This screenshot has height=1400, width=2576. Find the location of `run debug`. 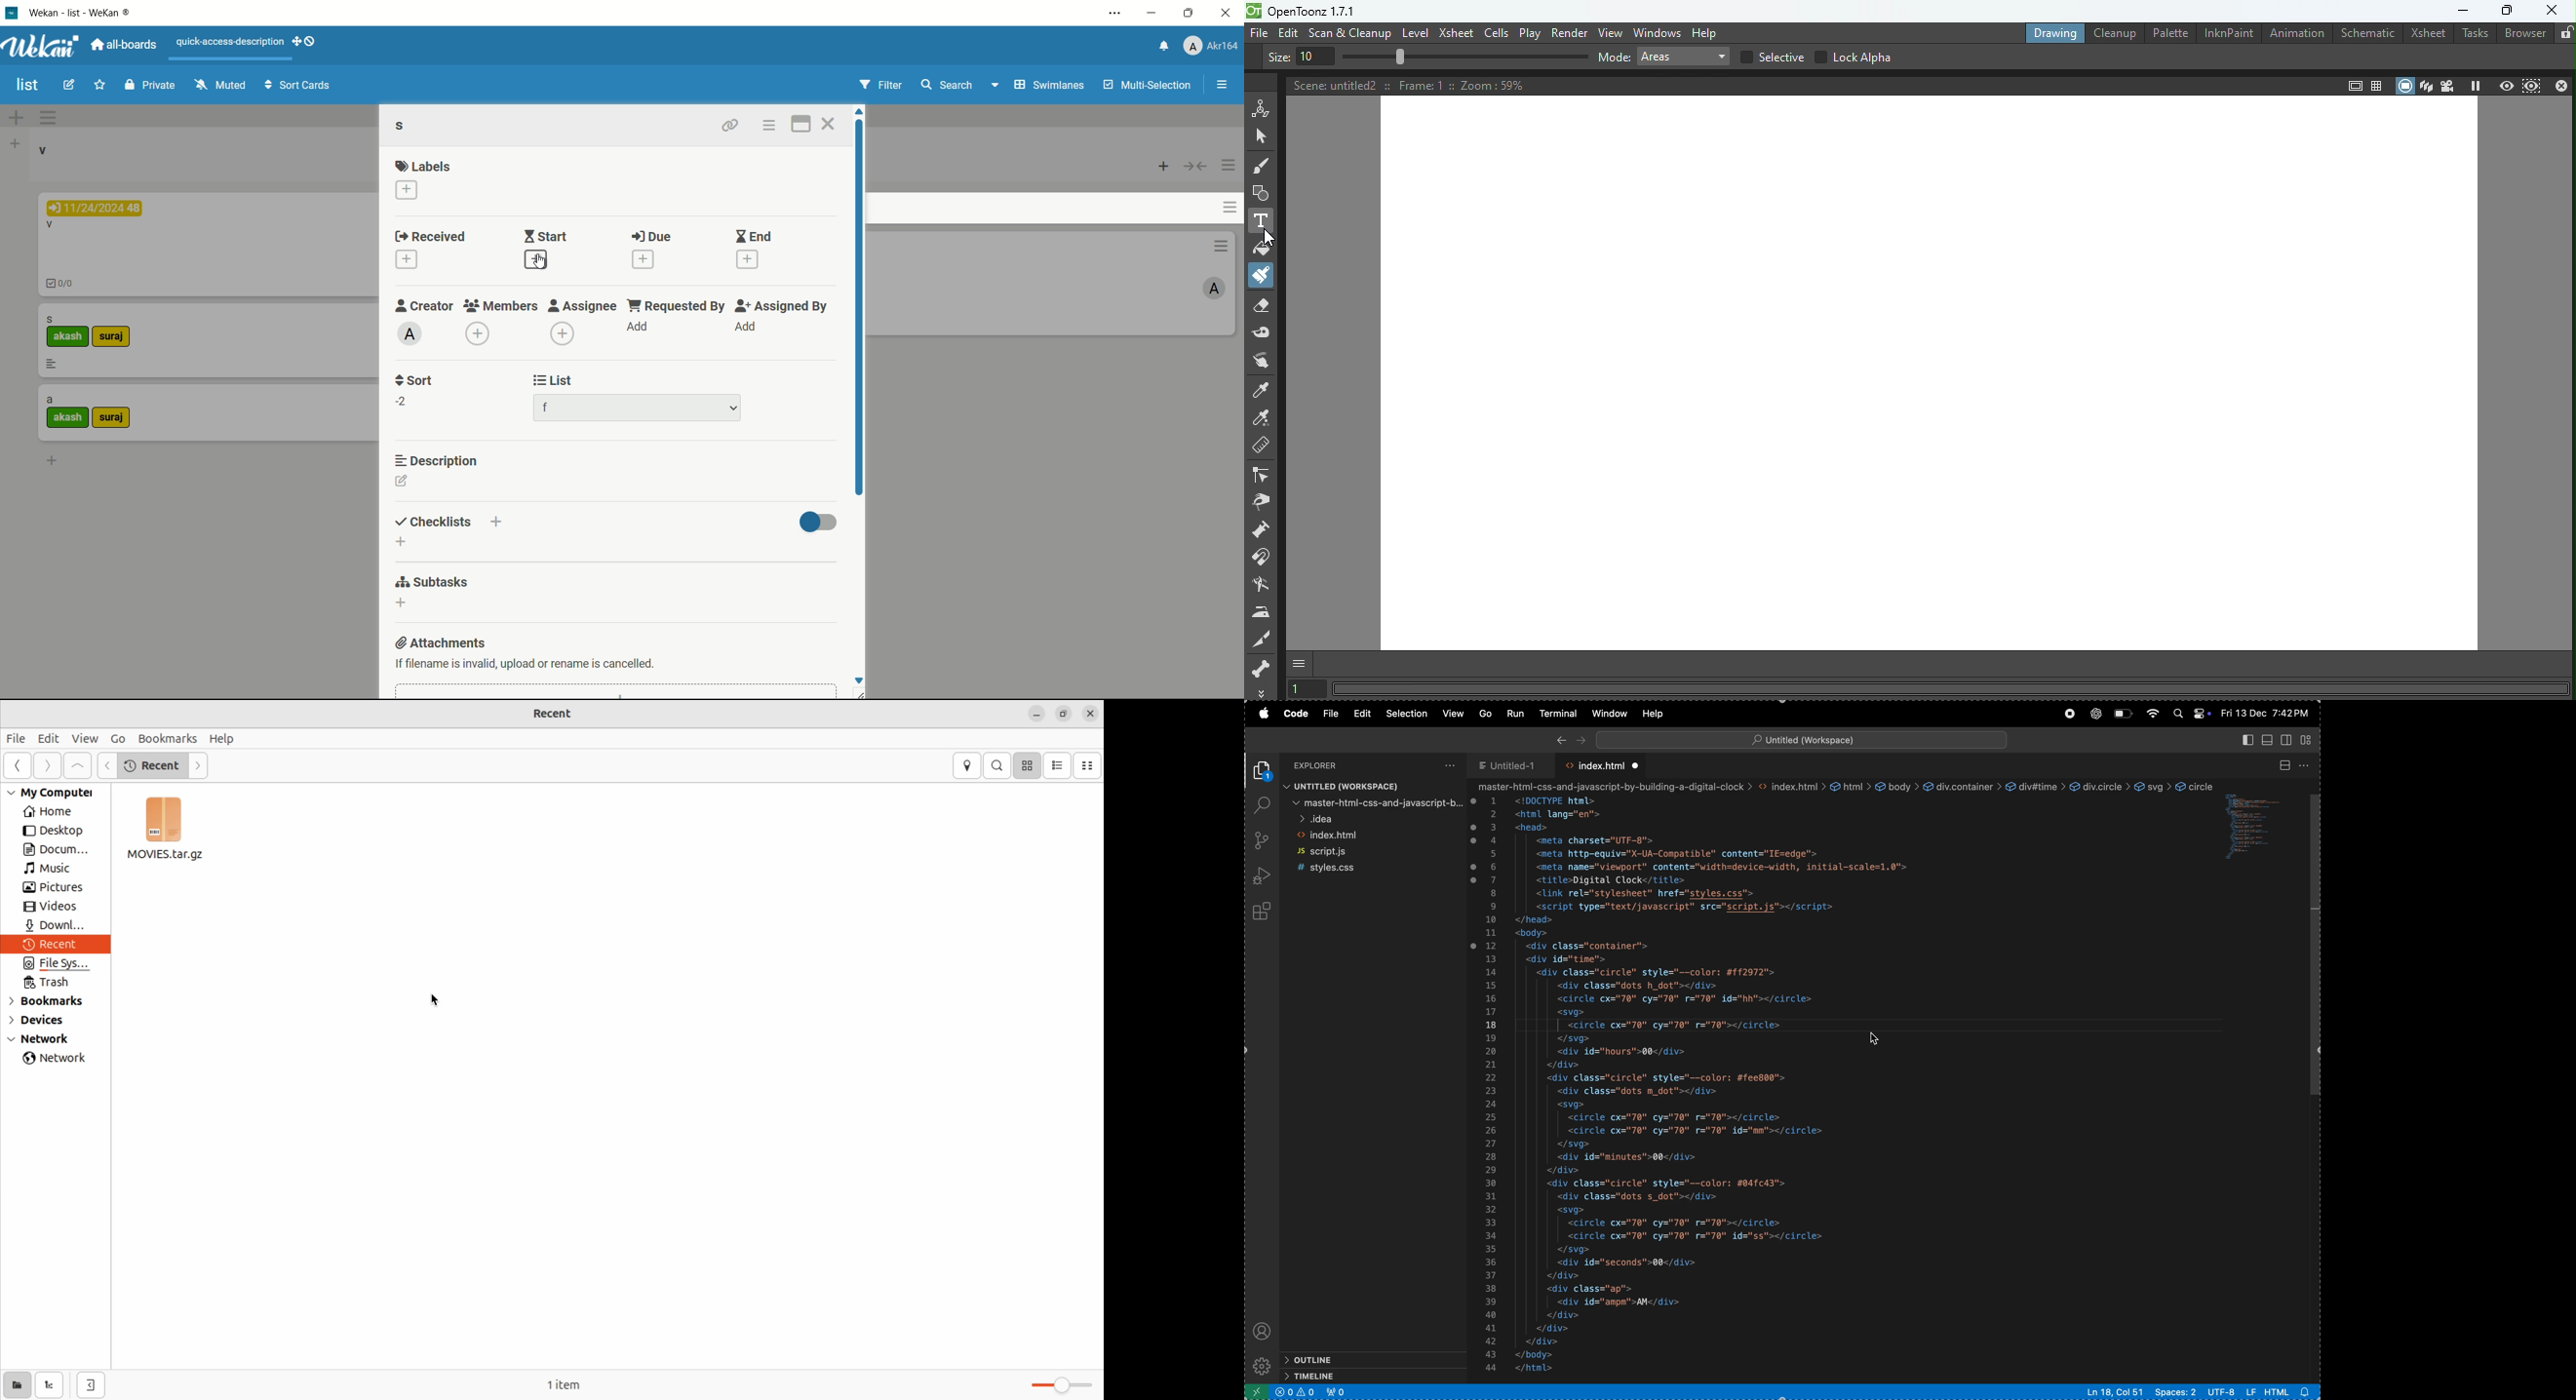

run debug is located at coordinates (1261, 875).